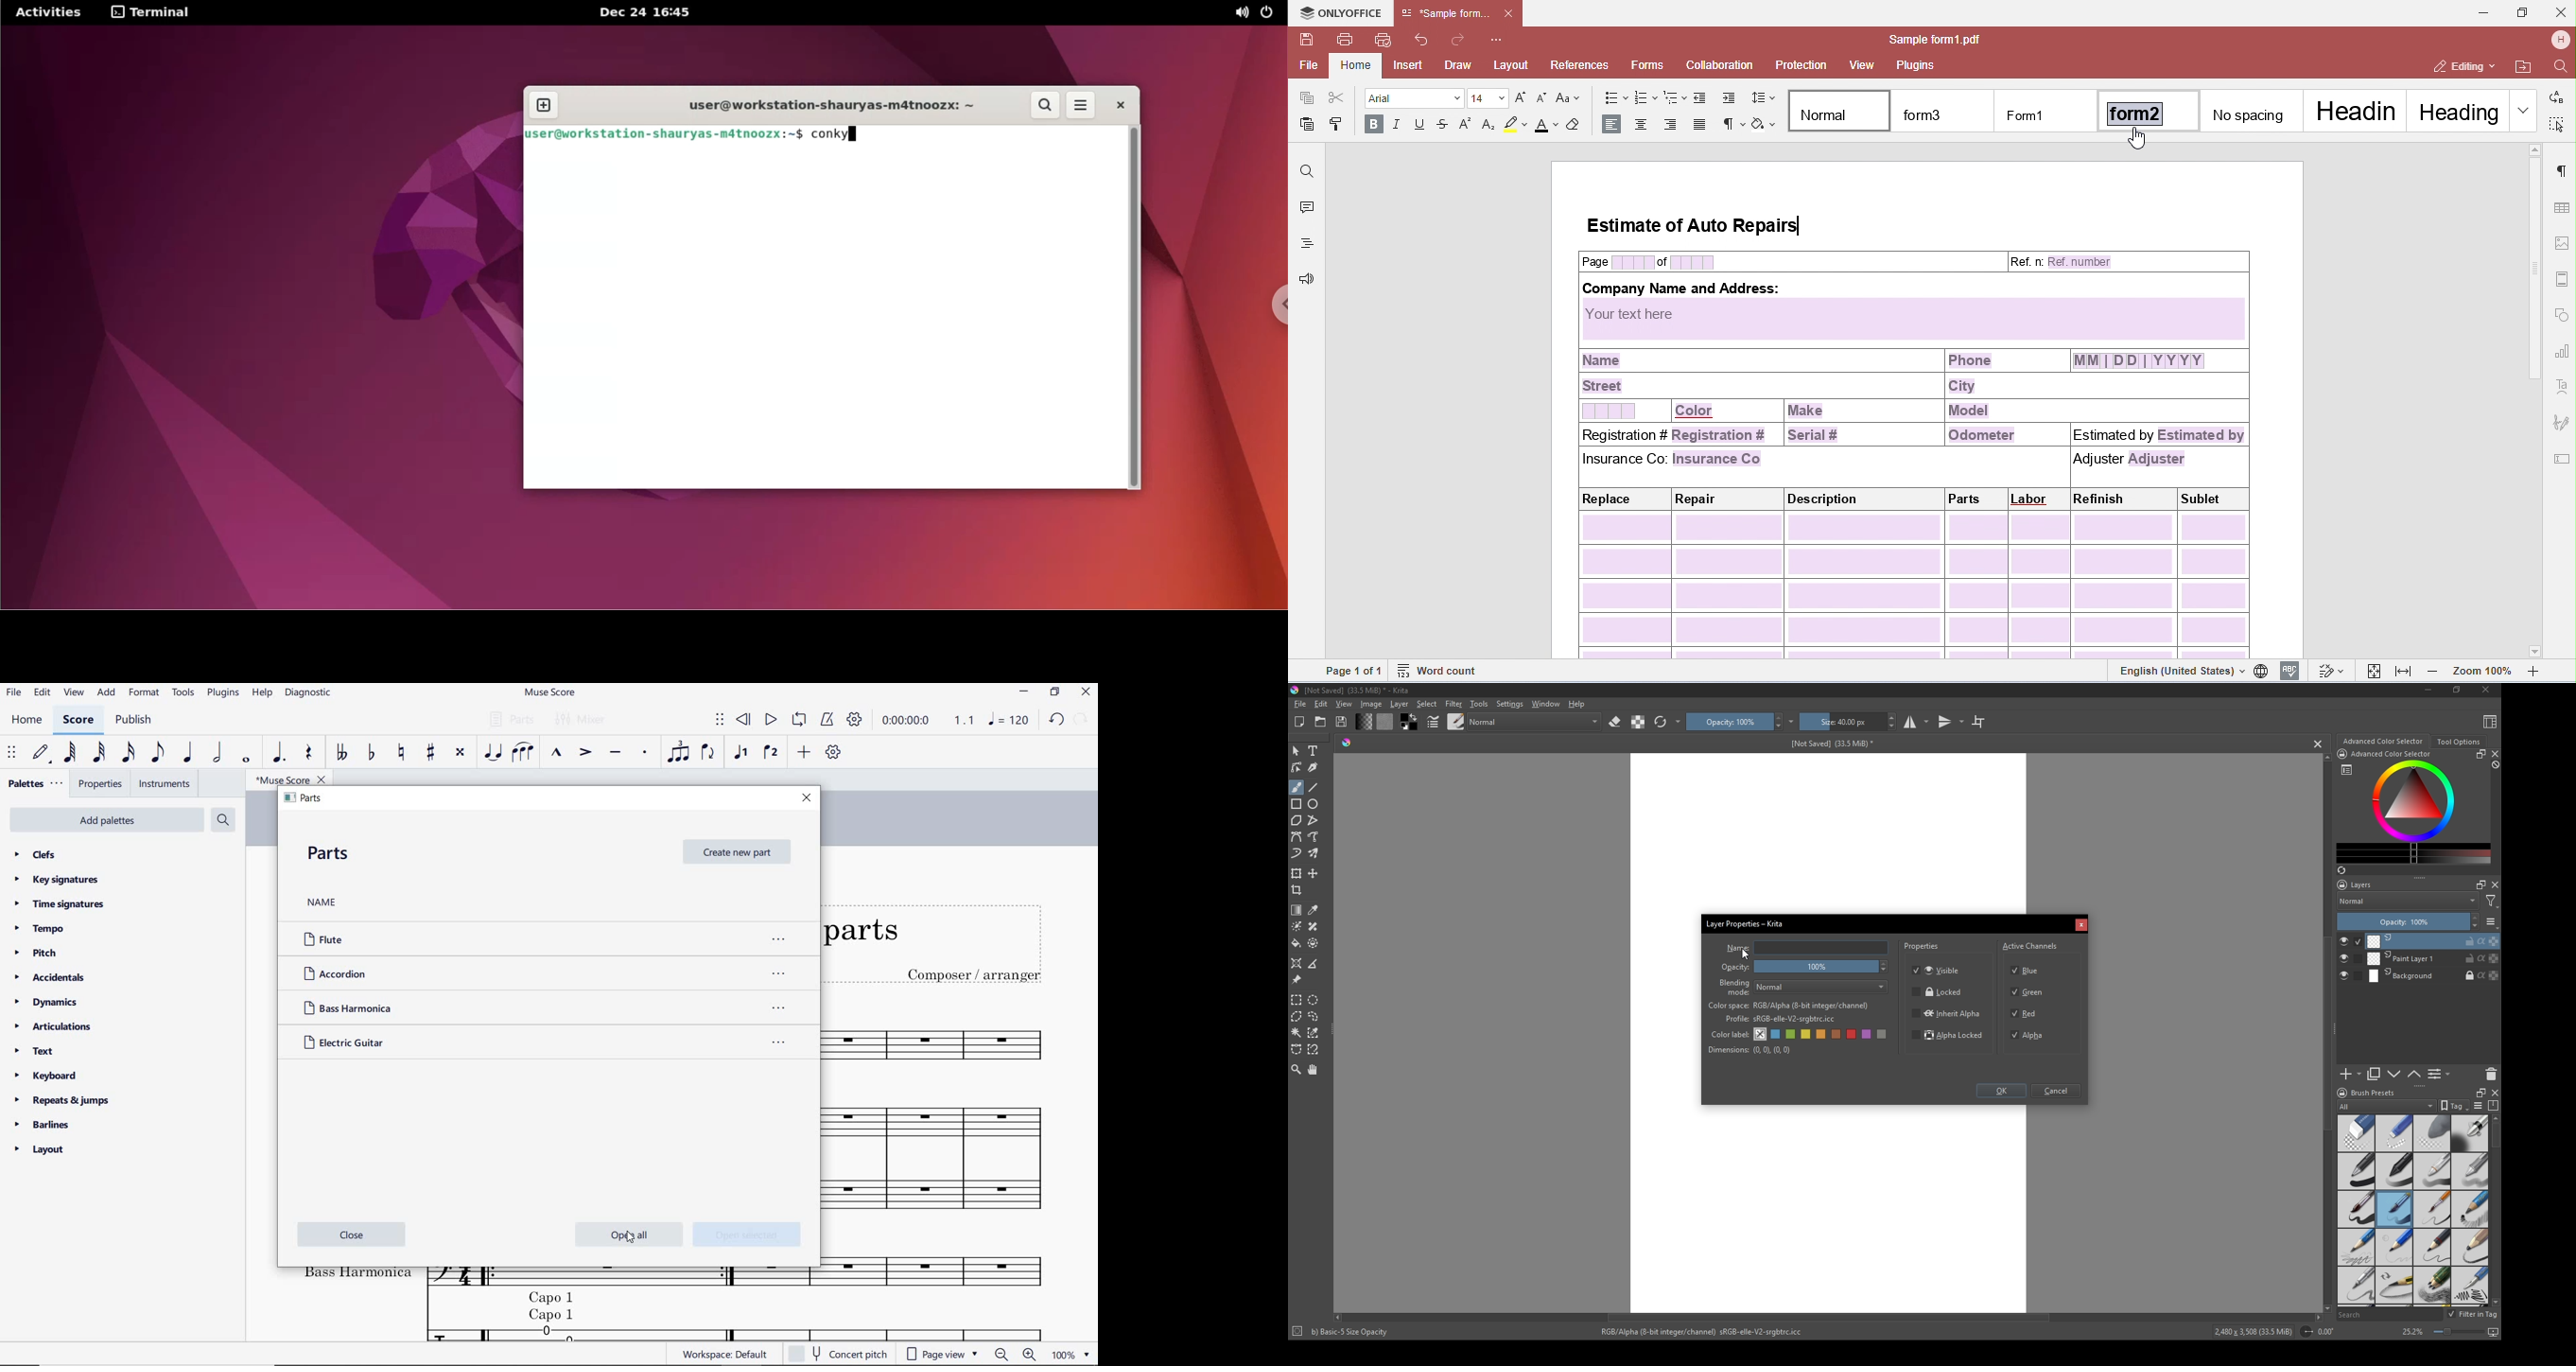 Image resolution: width=2576 pixels, height=1372 pixels. What do you see at coordinates (1315, 943) in the screenshot?
I see `enclose and fill` at bounding box center [1315, 943].